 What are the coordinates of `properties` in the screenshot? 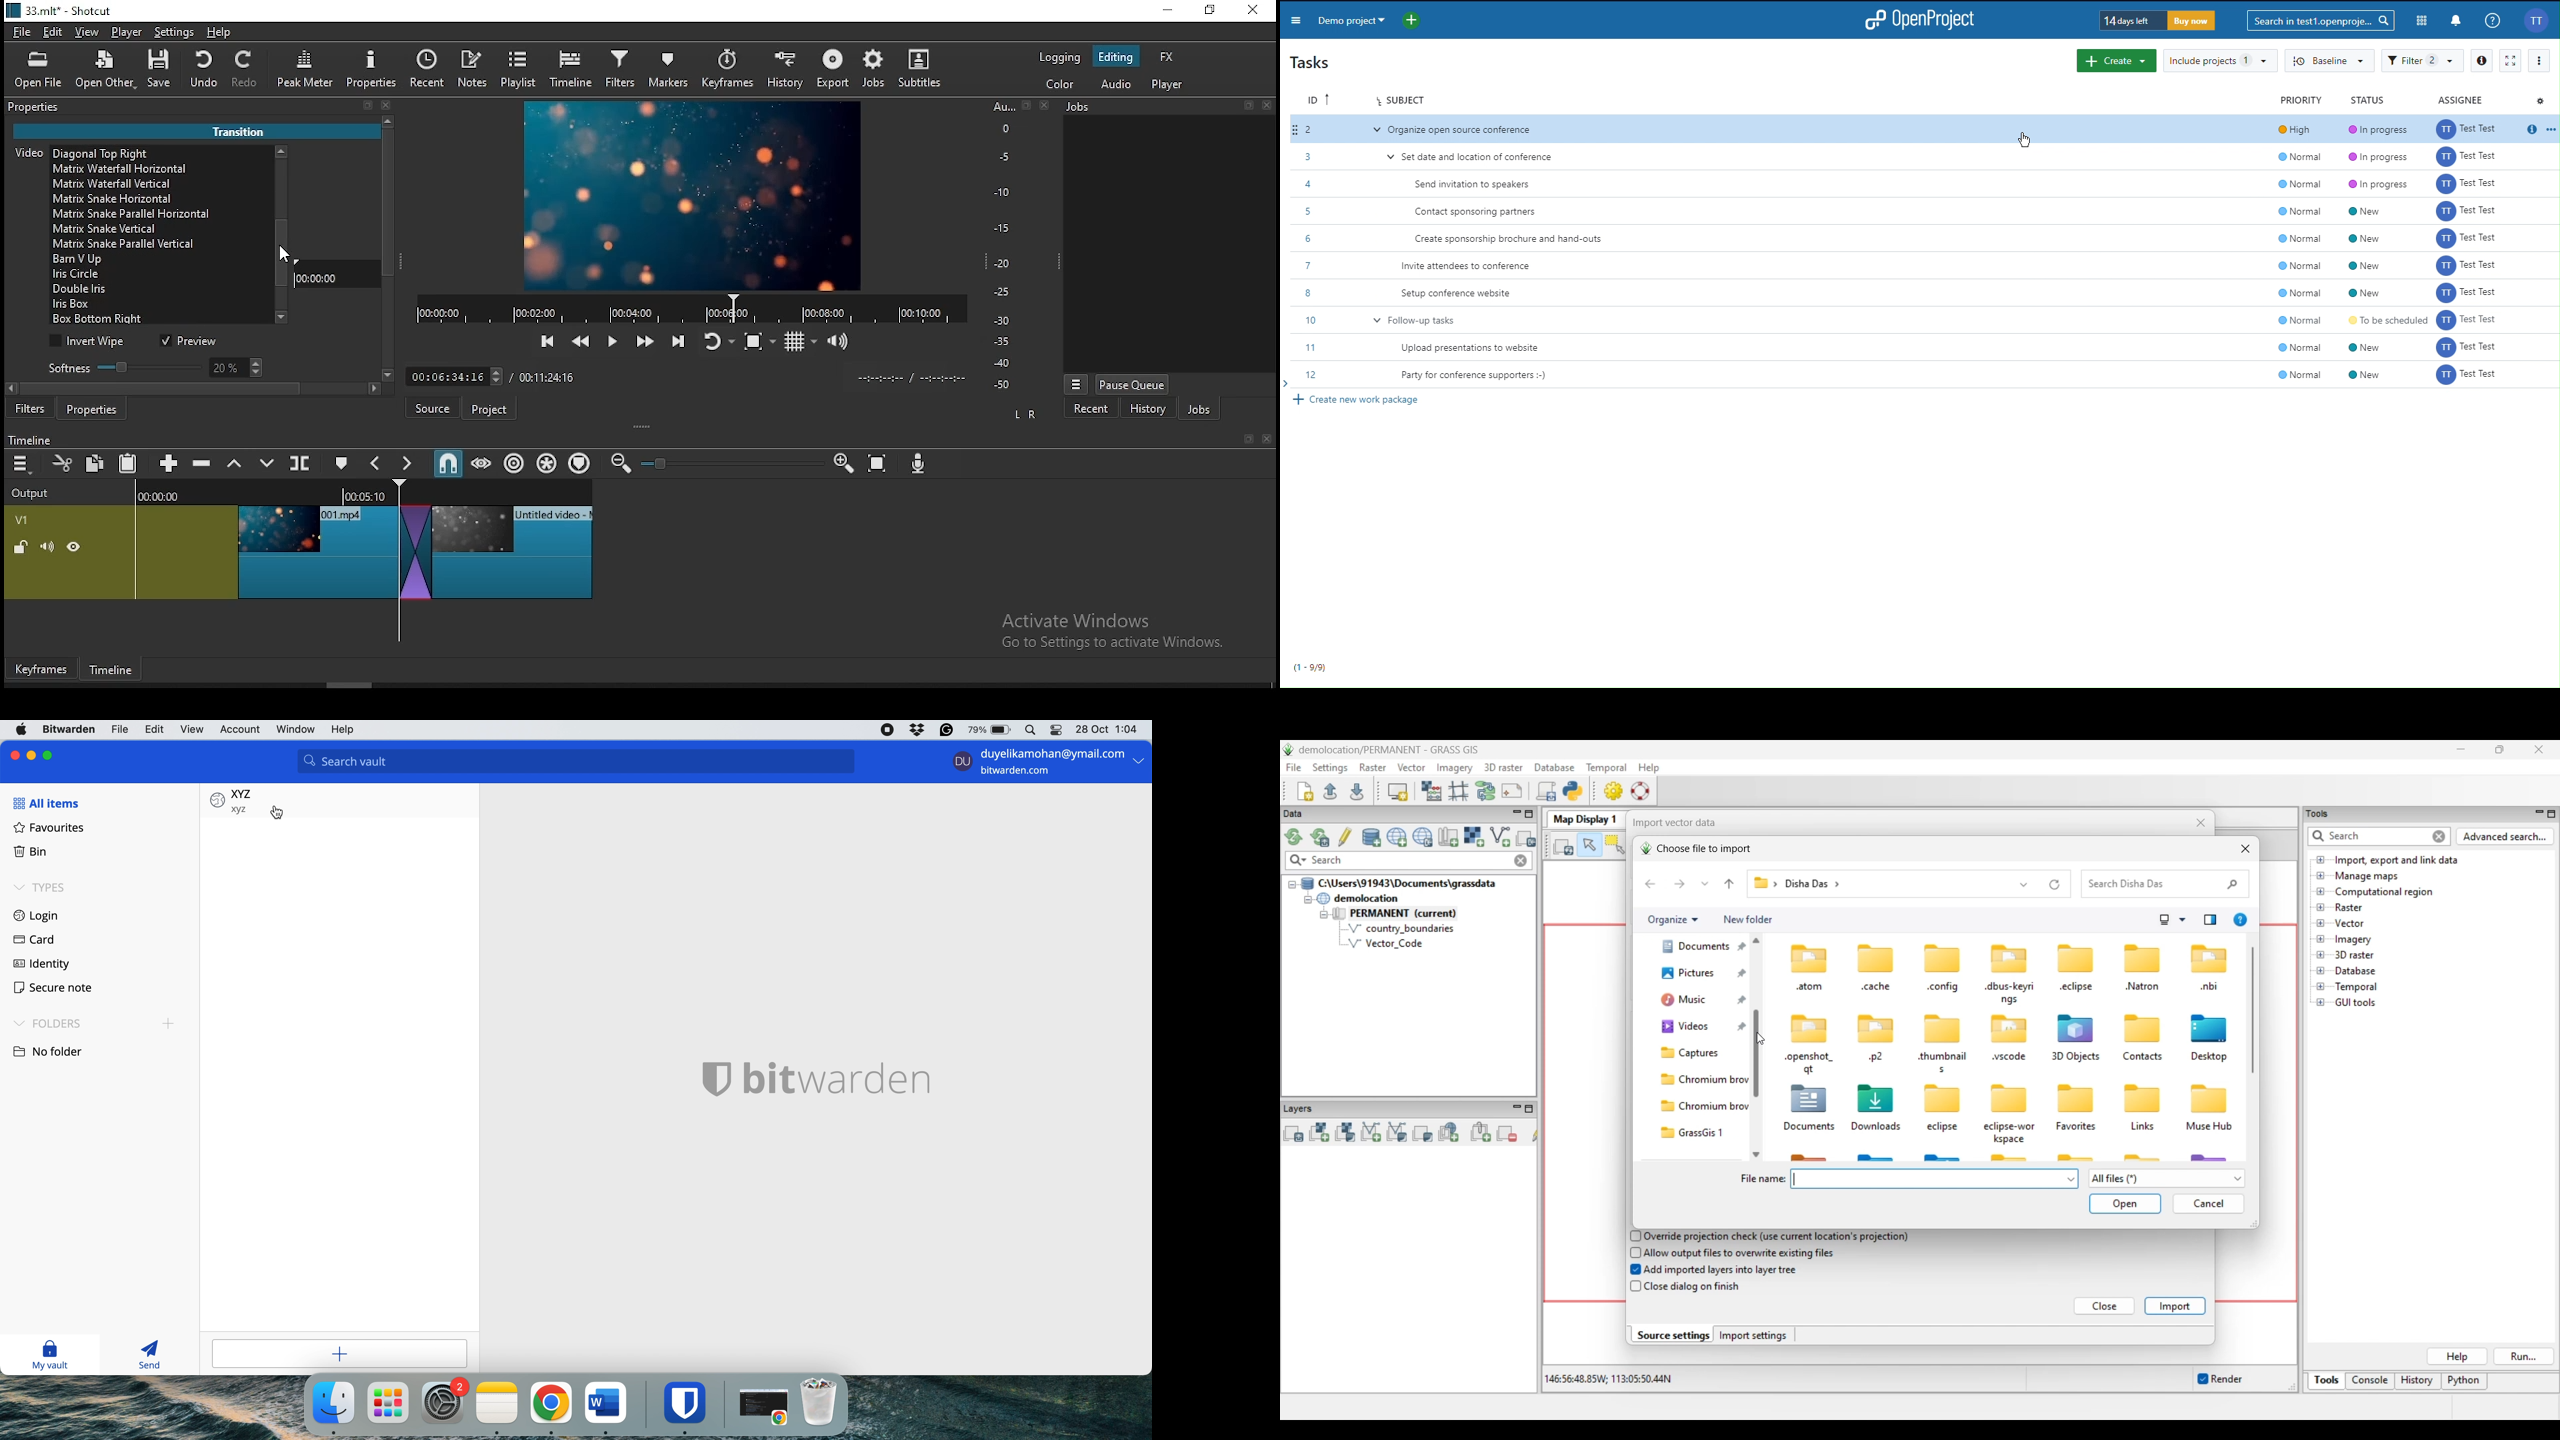 It's located at (96, 409).